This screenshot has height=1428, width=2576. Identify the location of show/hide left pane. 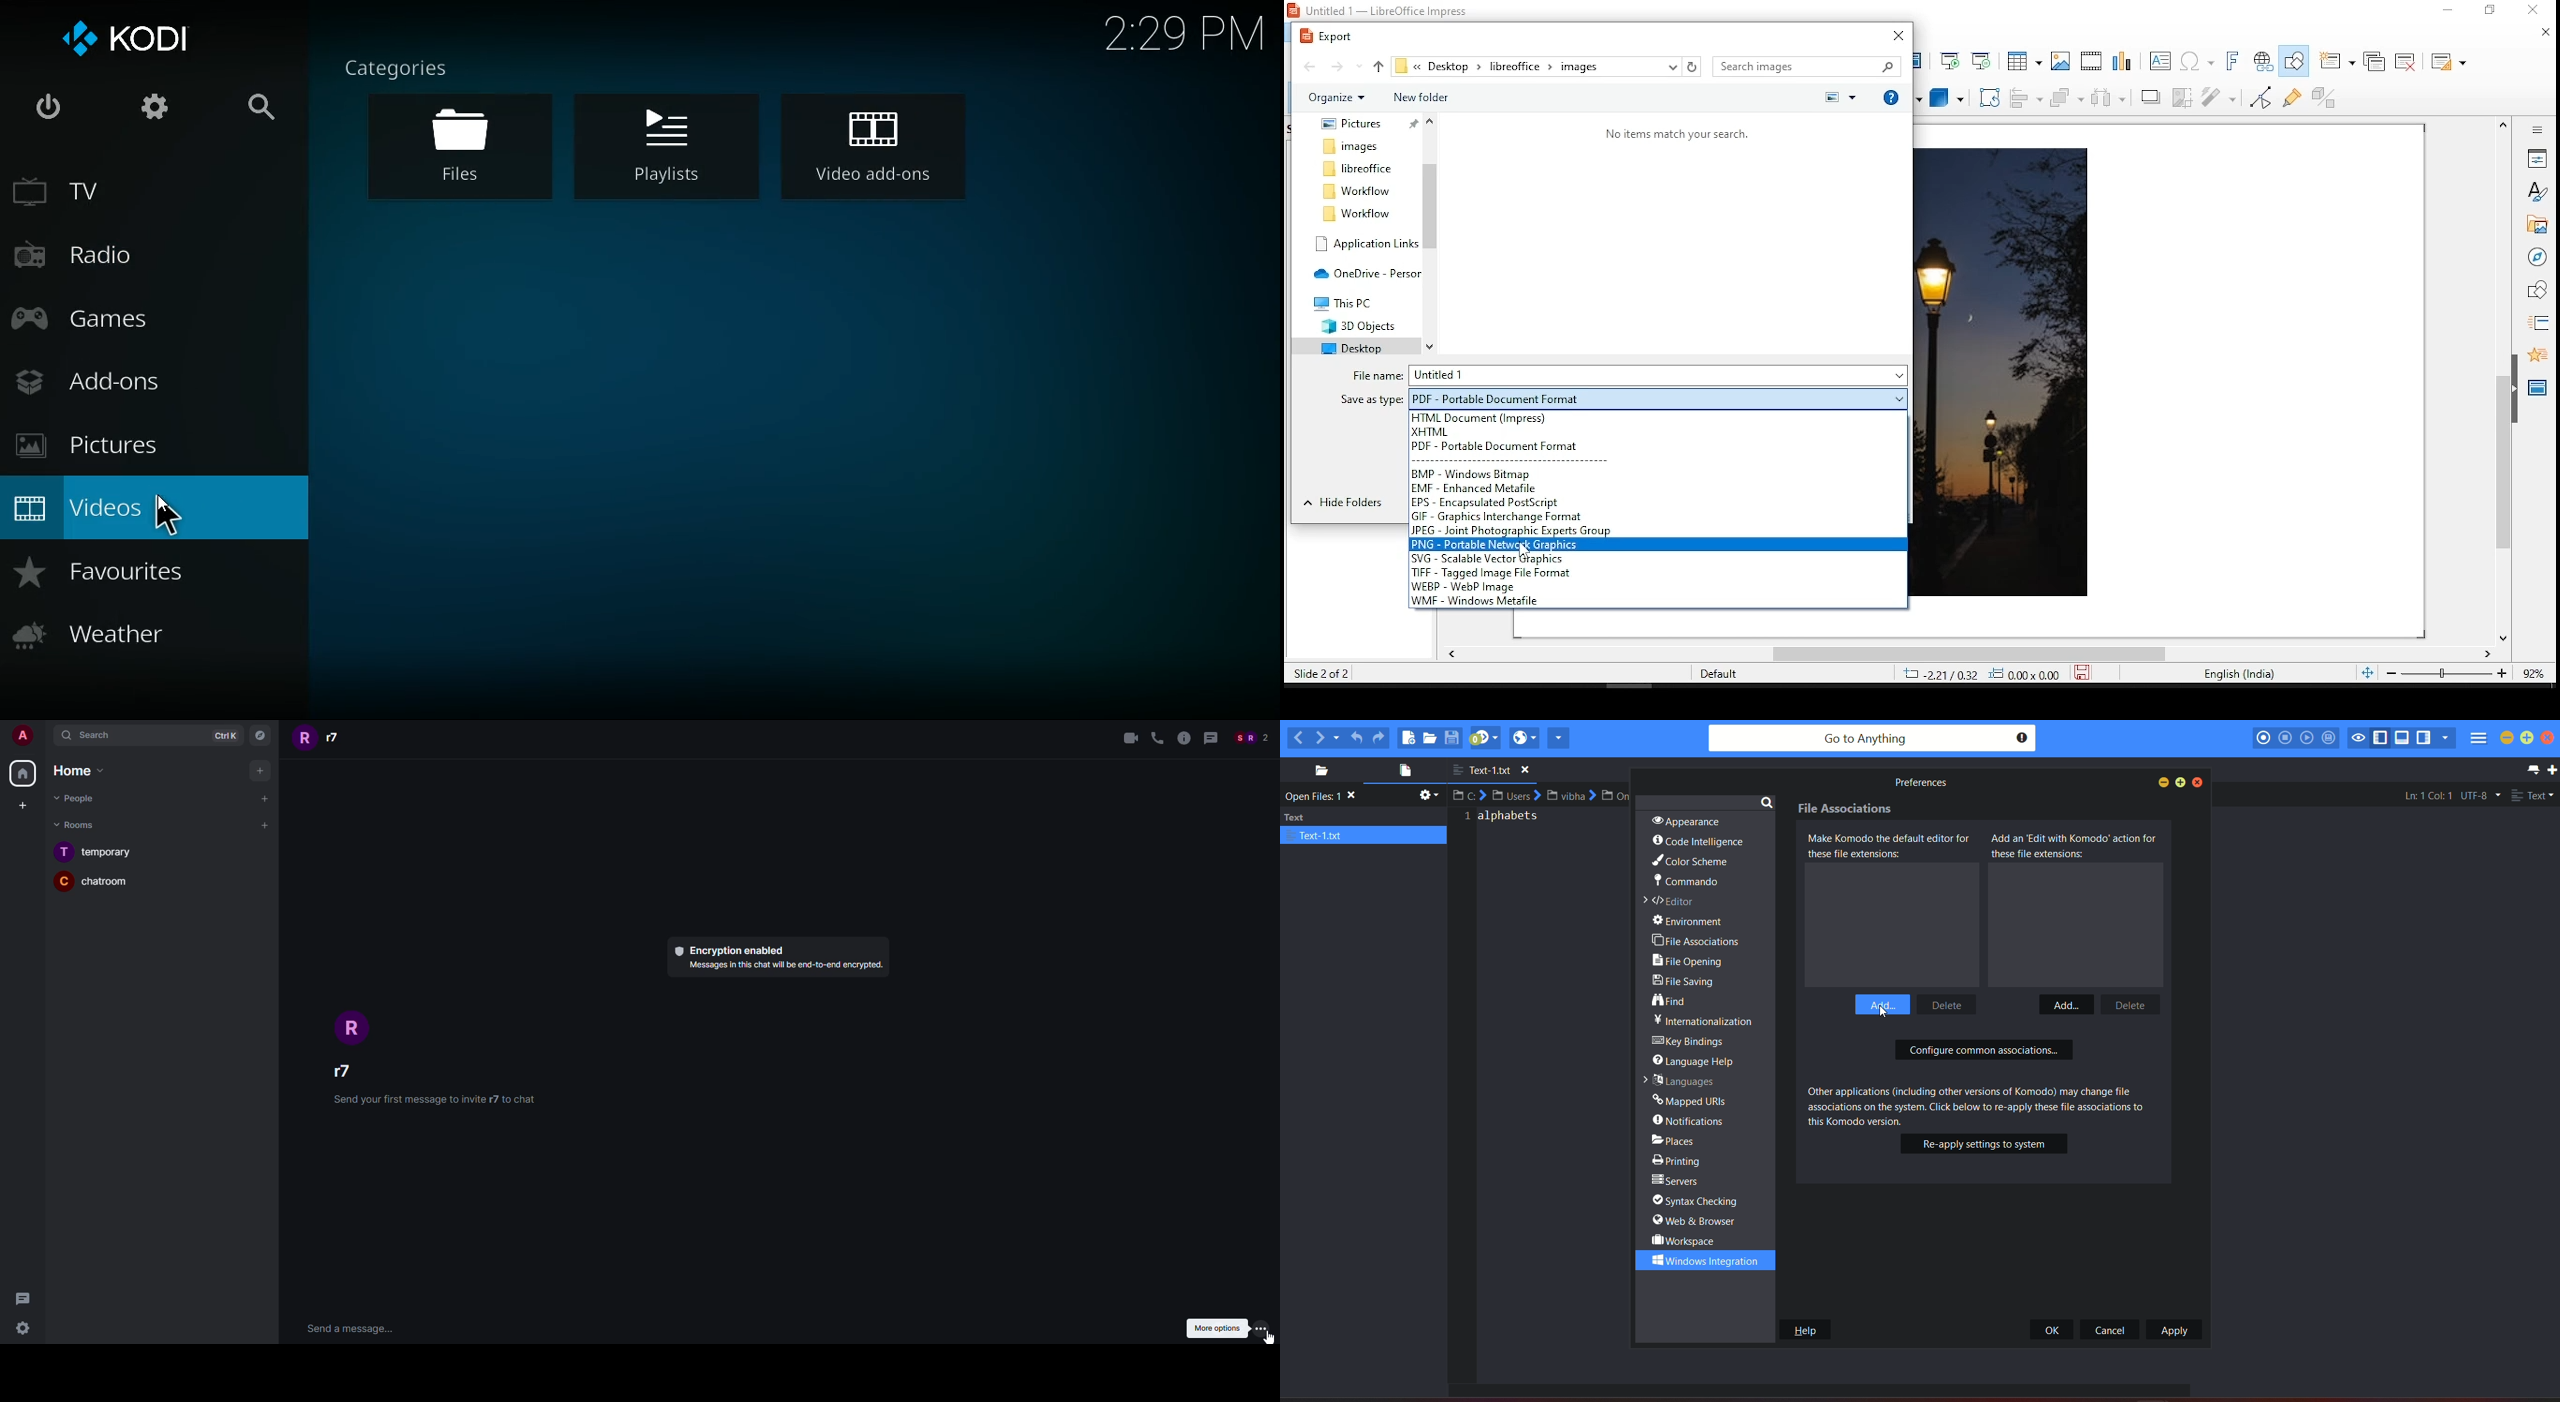
(2383, 736).